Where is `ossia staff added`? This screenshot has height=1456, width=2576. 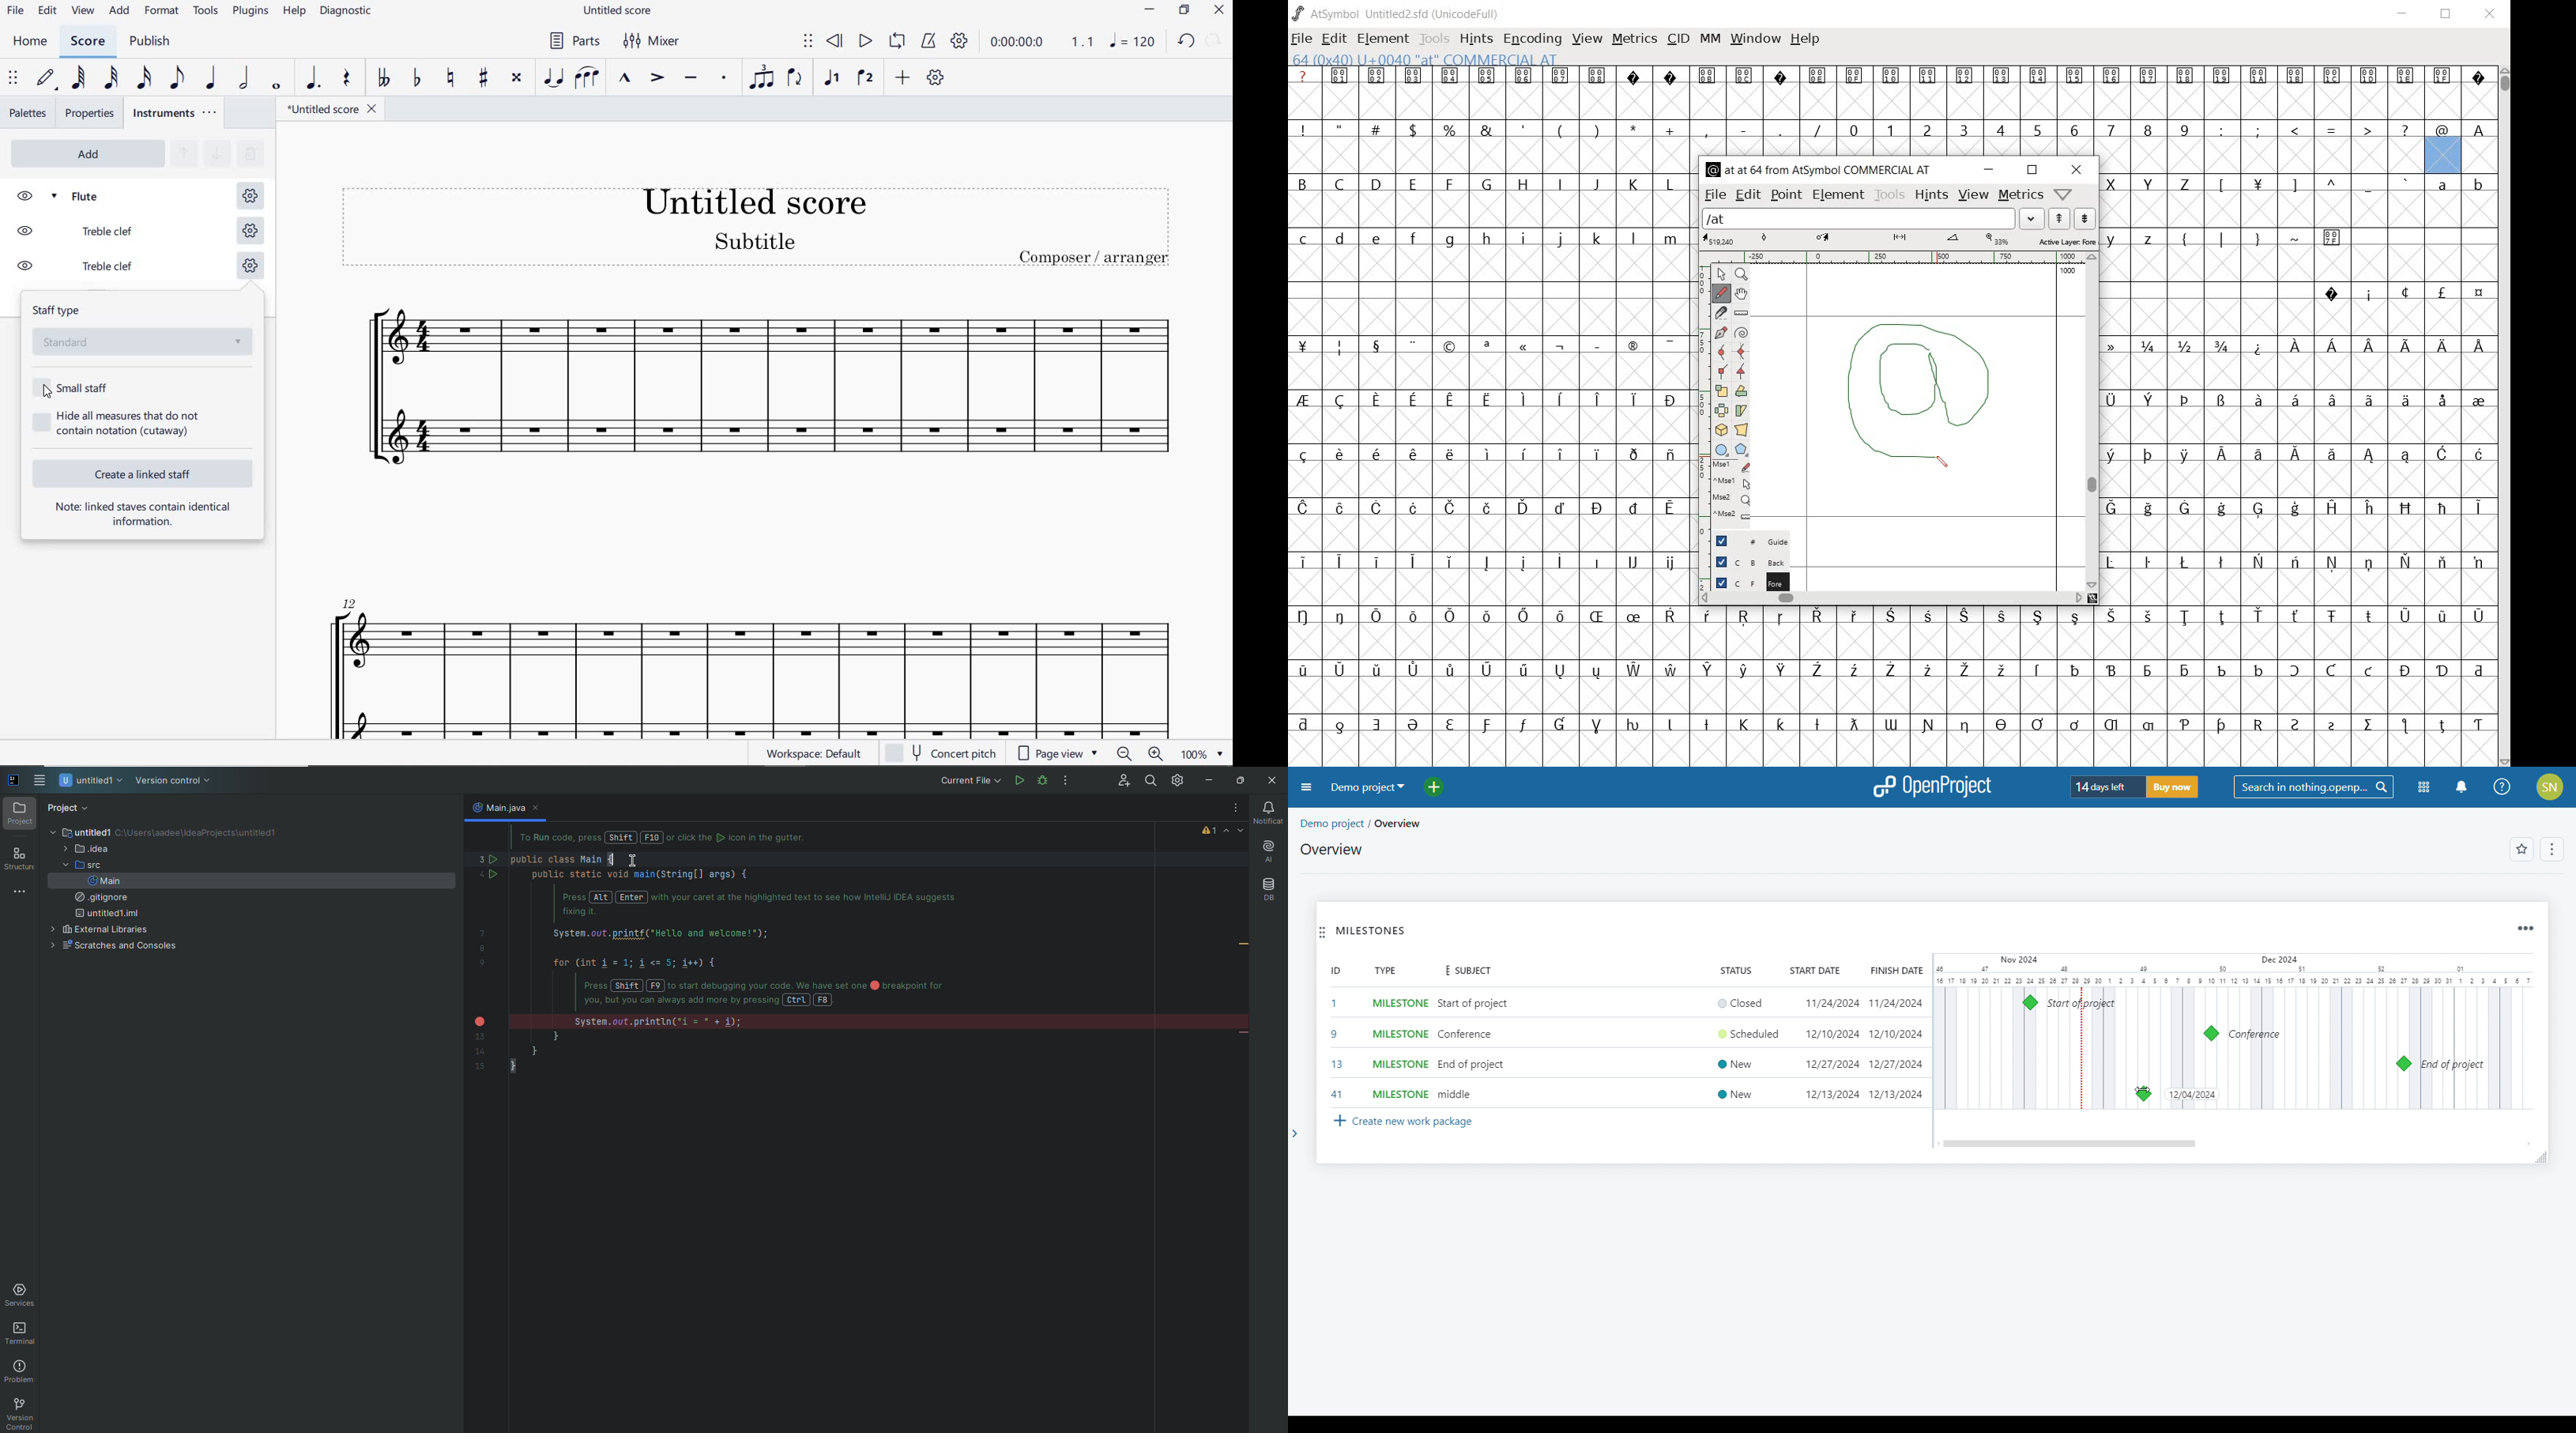
ossia staff added is located at coordinates (743, 714).